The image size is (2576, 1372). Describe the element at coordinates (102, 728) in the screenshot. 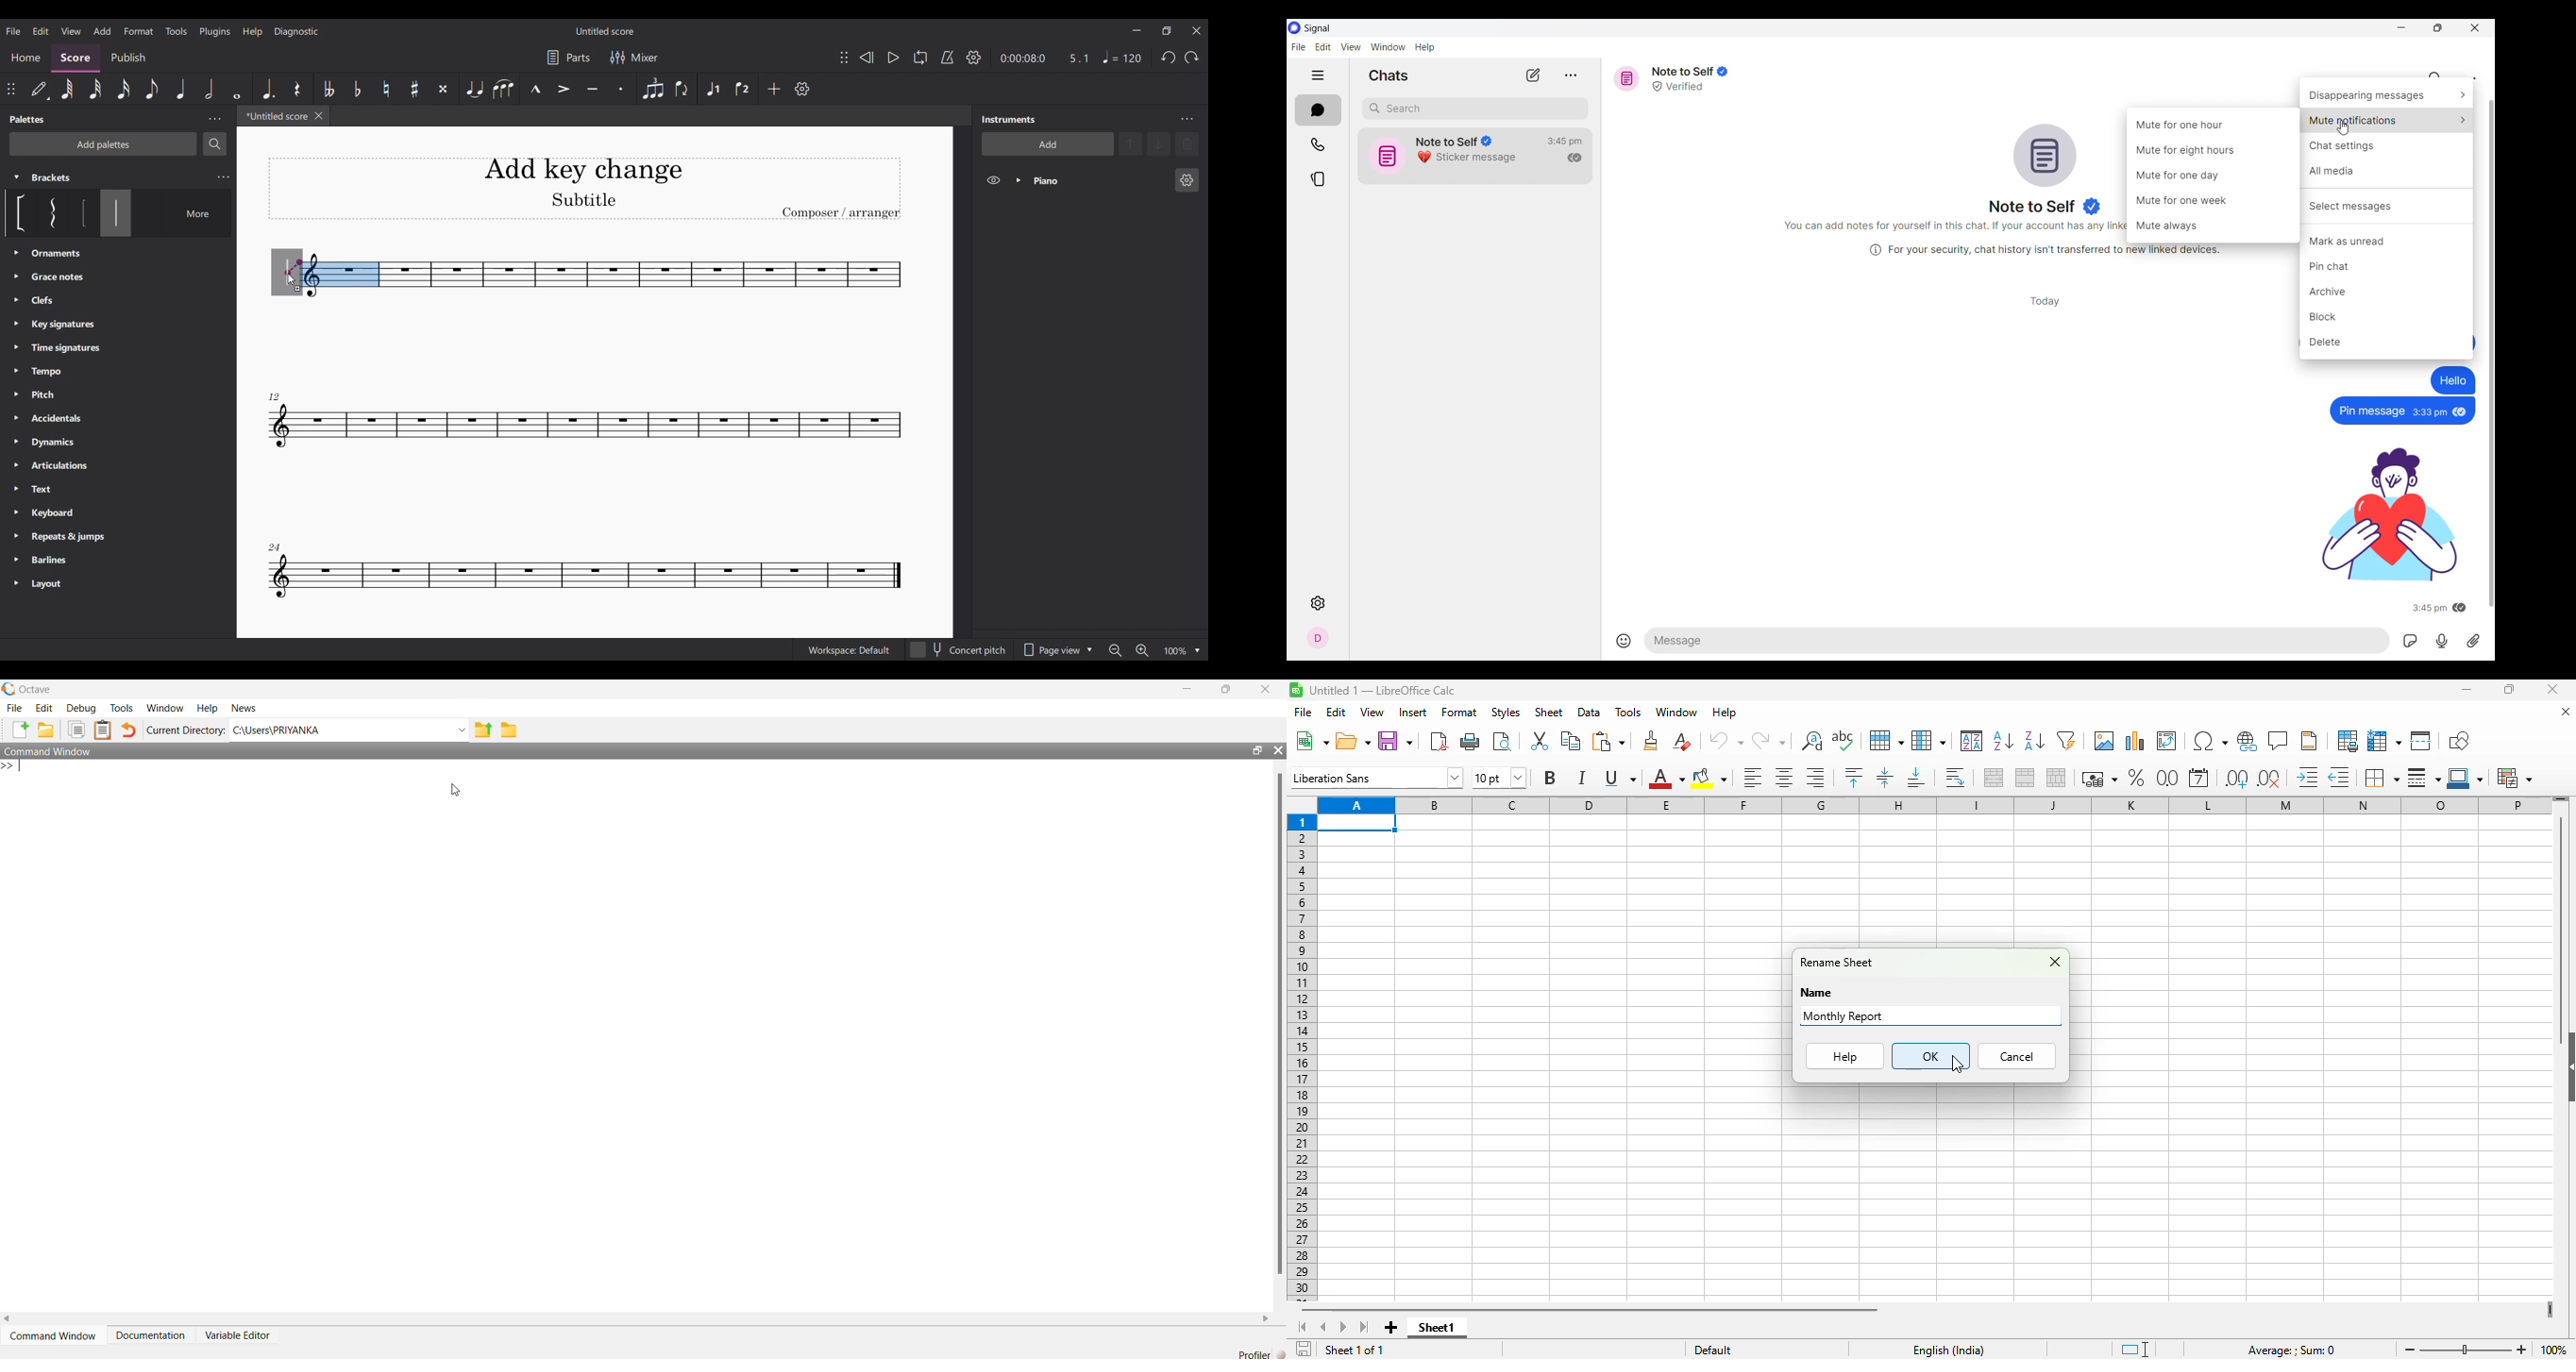

I see `notes` at that location.